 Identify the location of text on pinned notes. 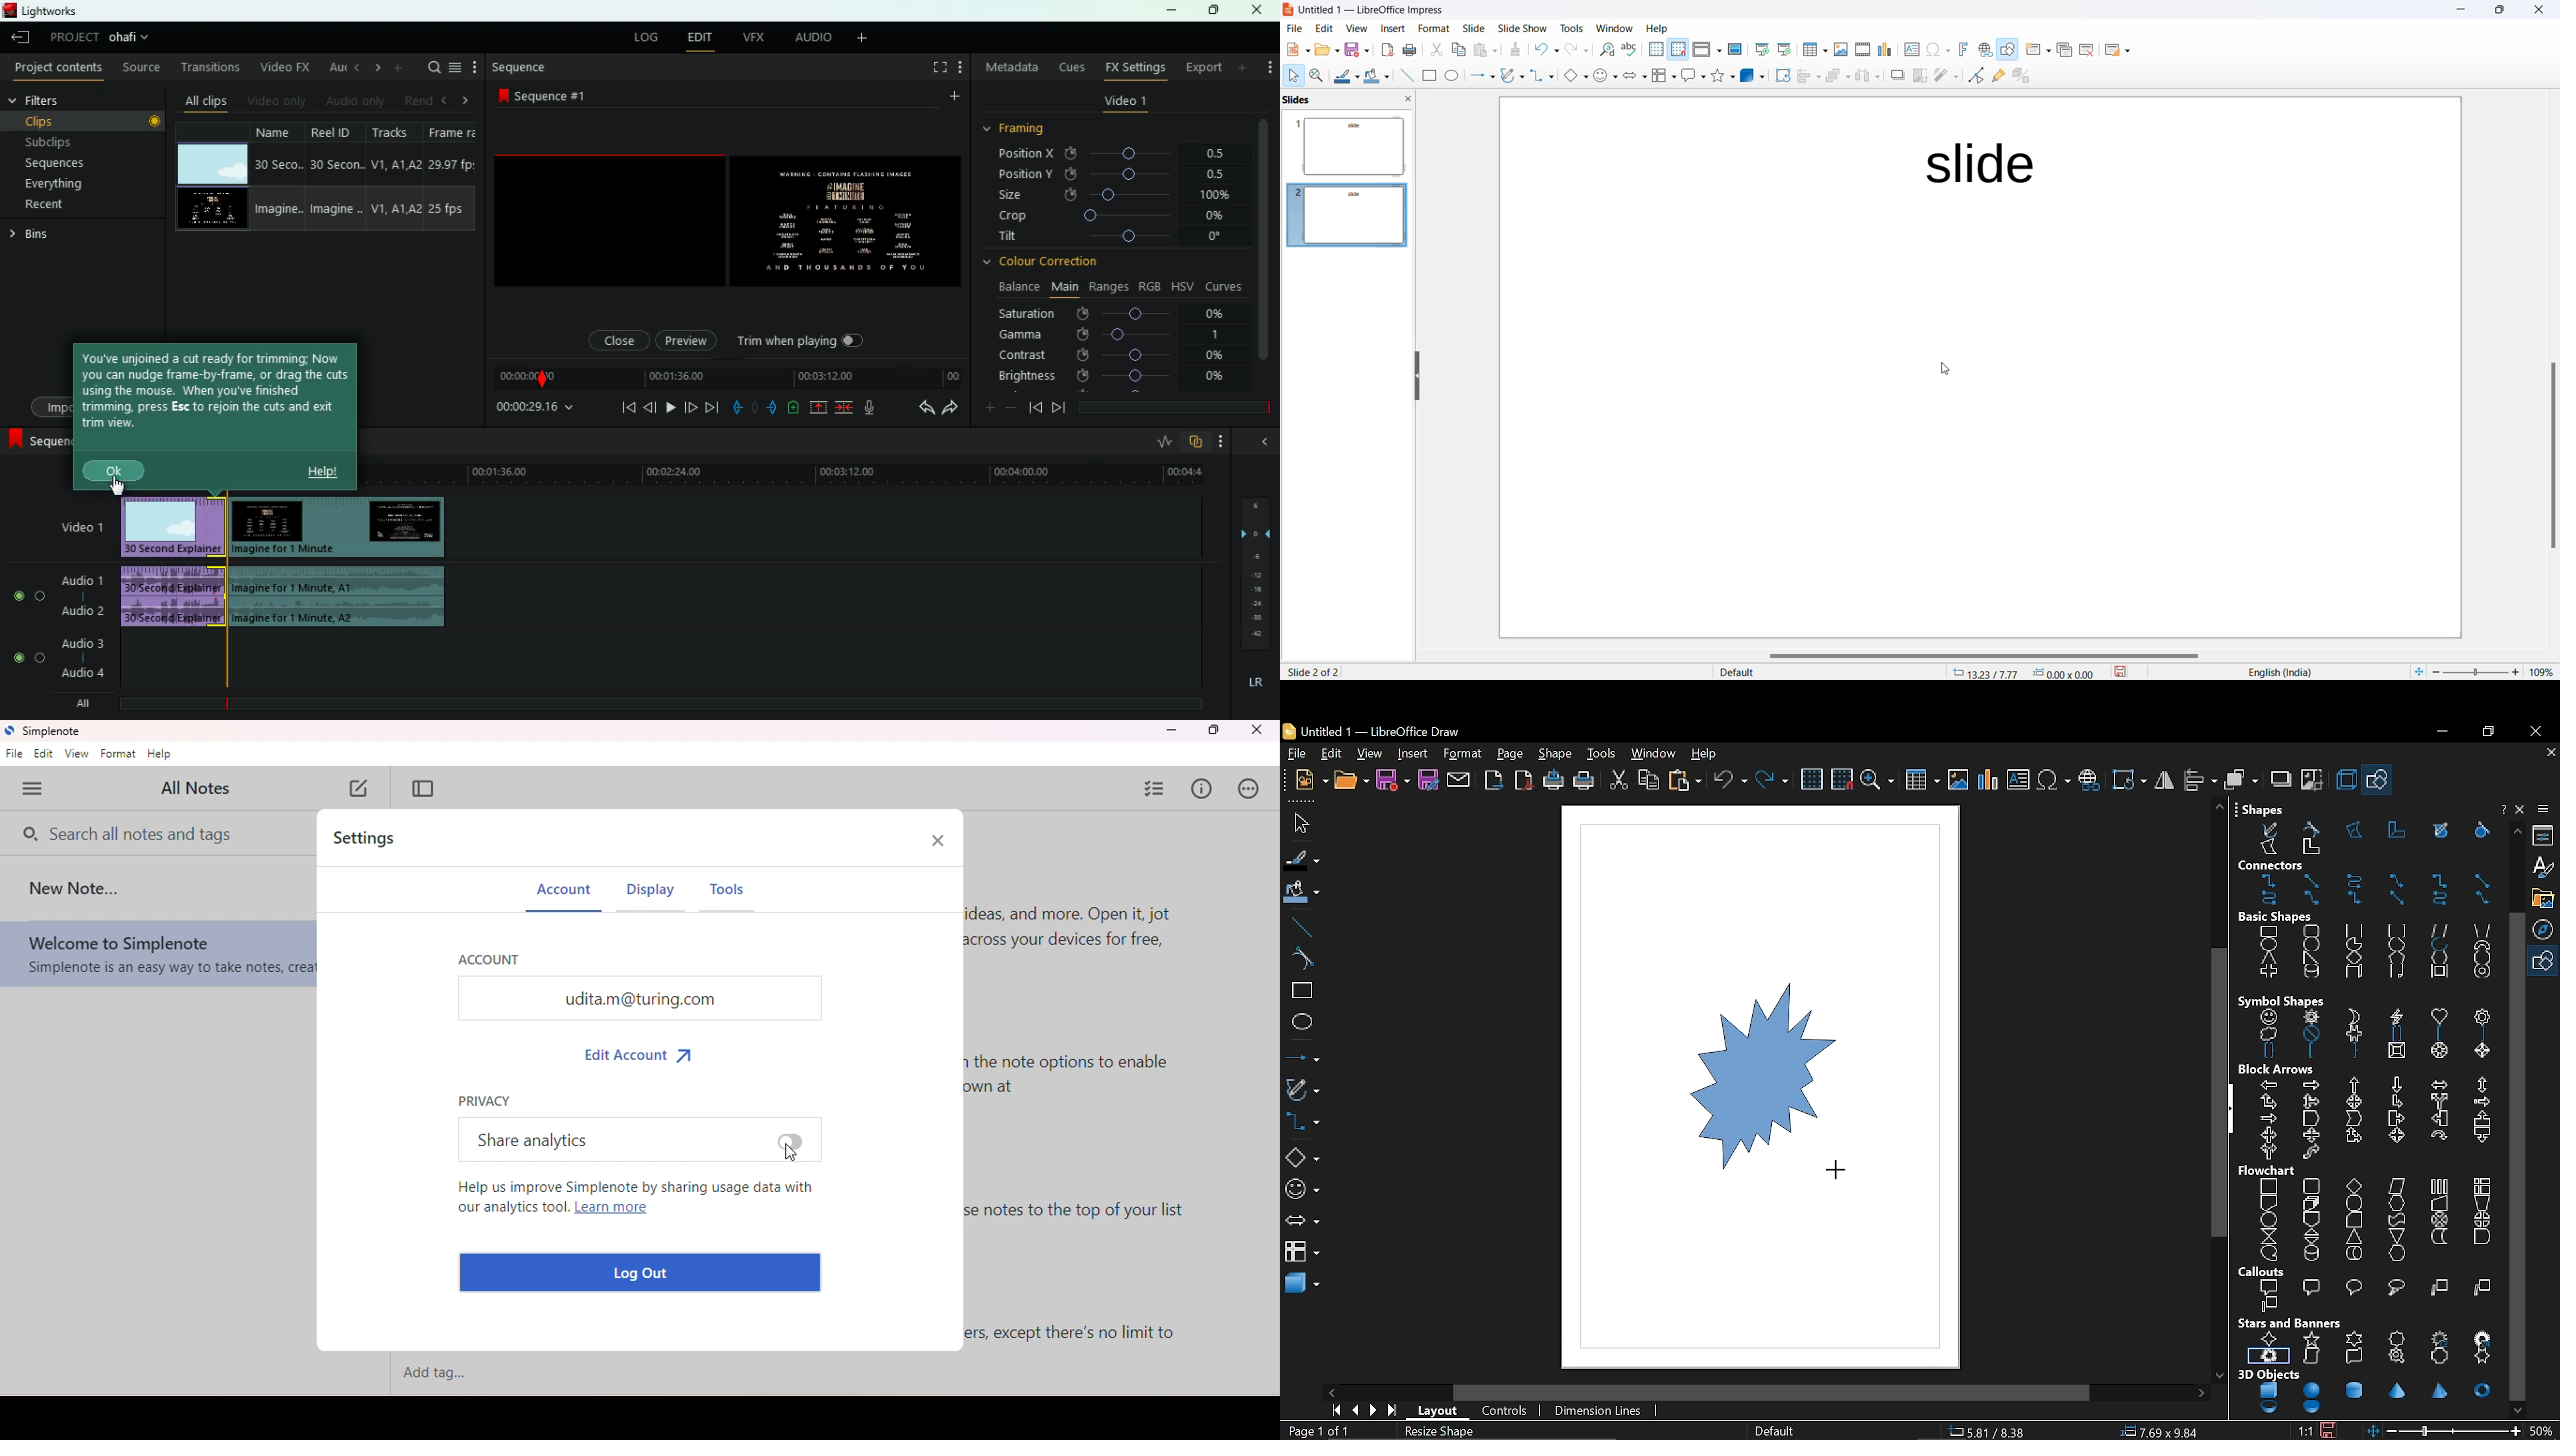
(1091, 1219).